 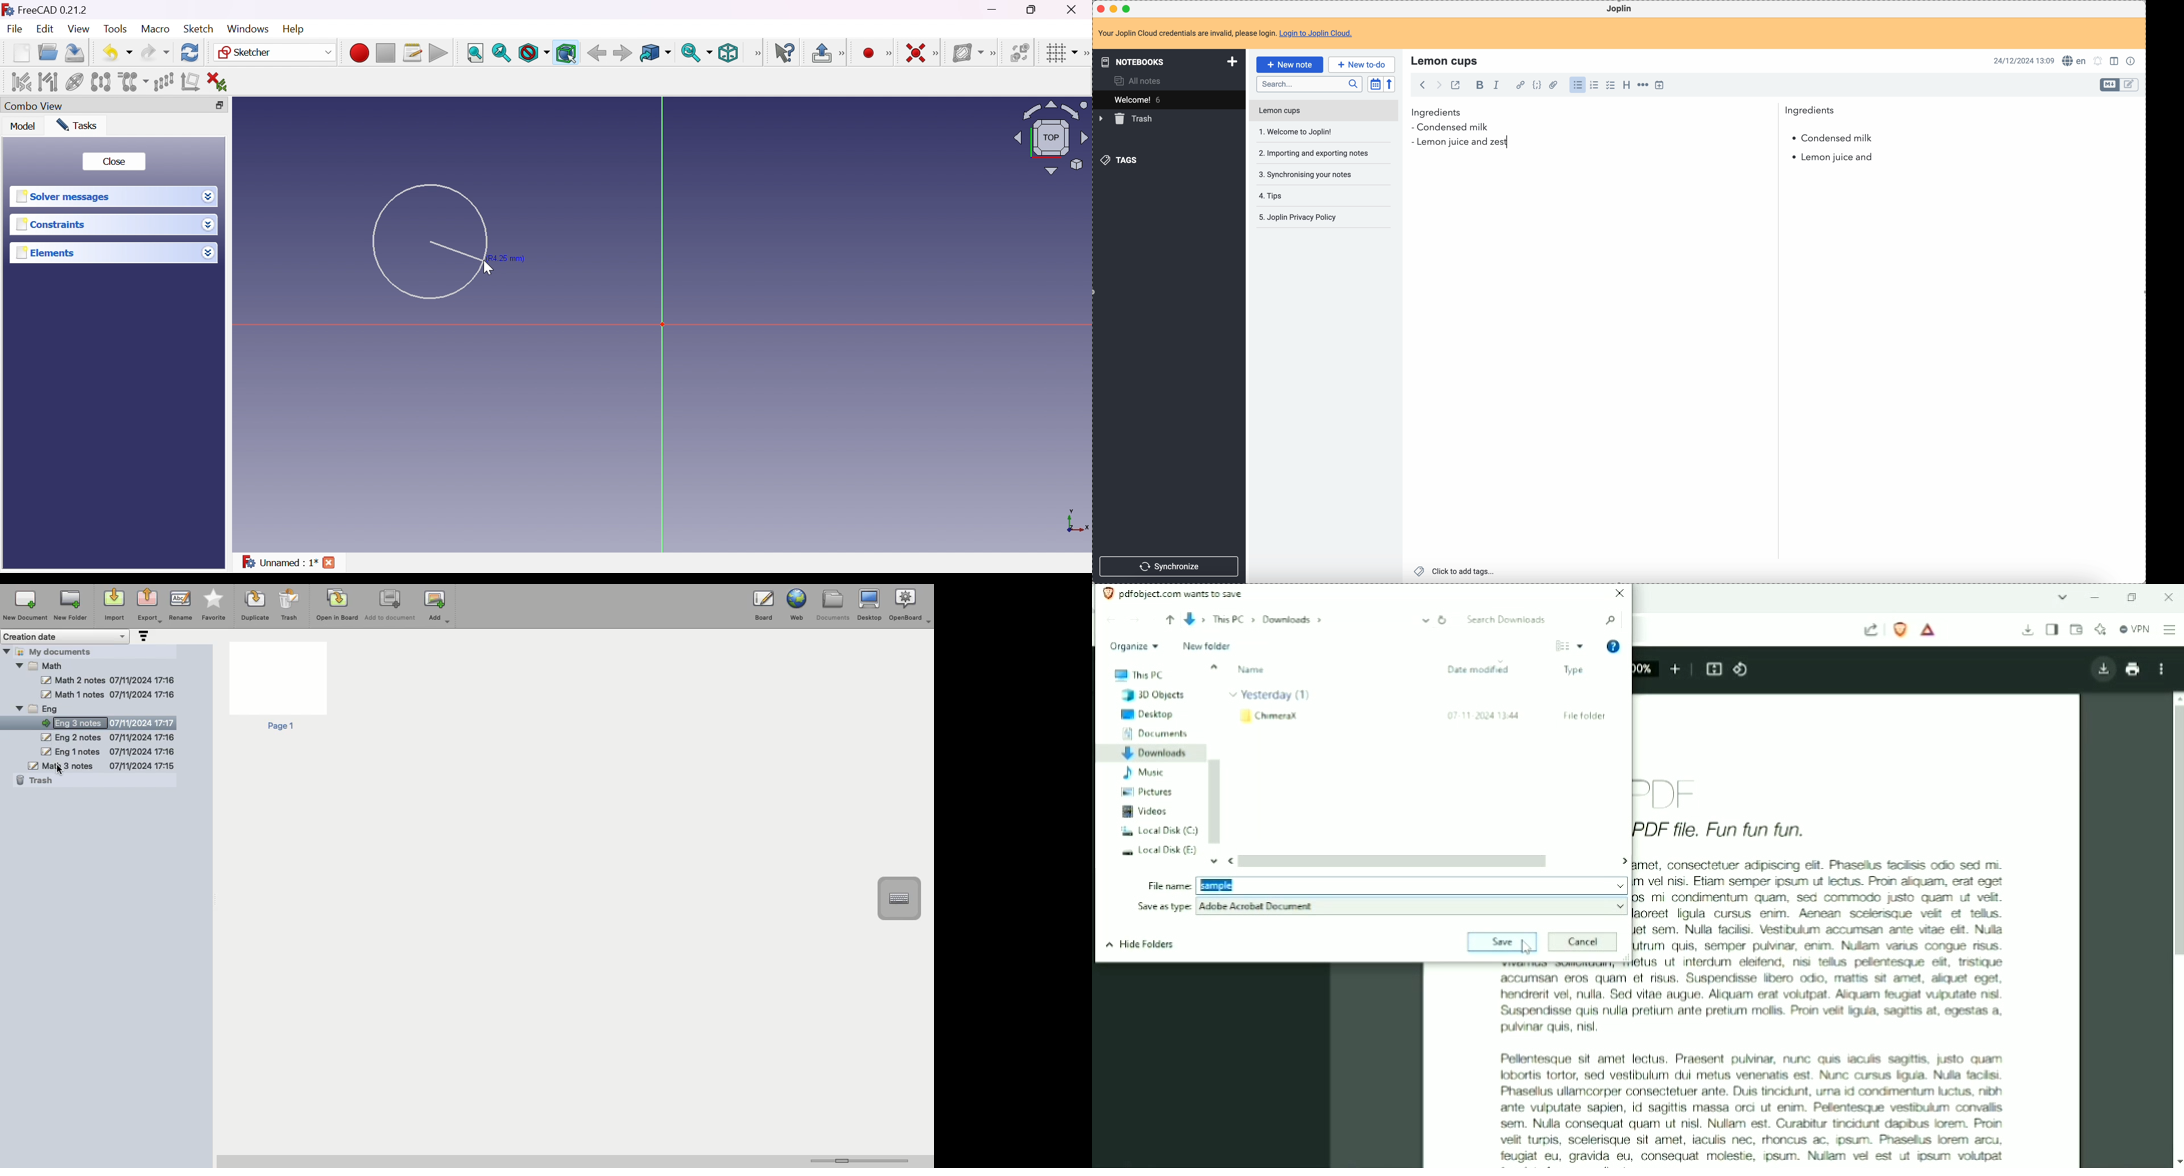 What do you see at coordinates (1315, 153) in the screenshot?
I see `importing and exporting your notes` at bounding box center [1315, 153].